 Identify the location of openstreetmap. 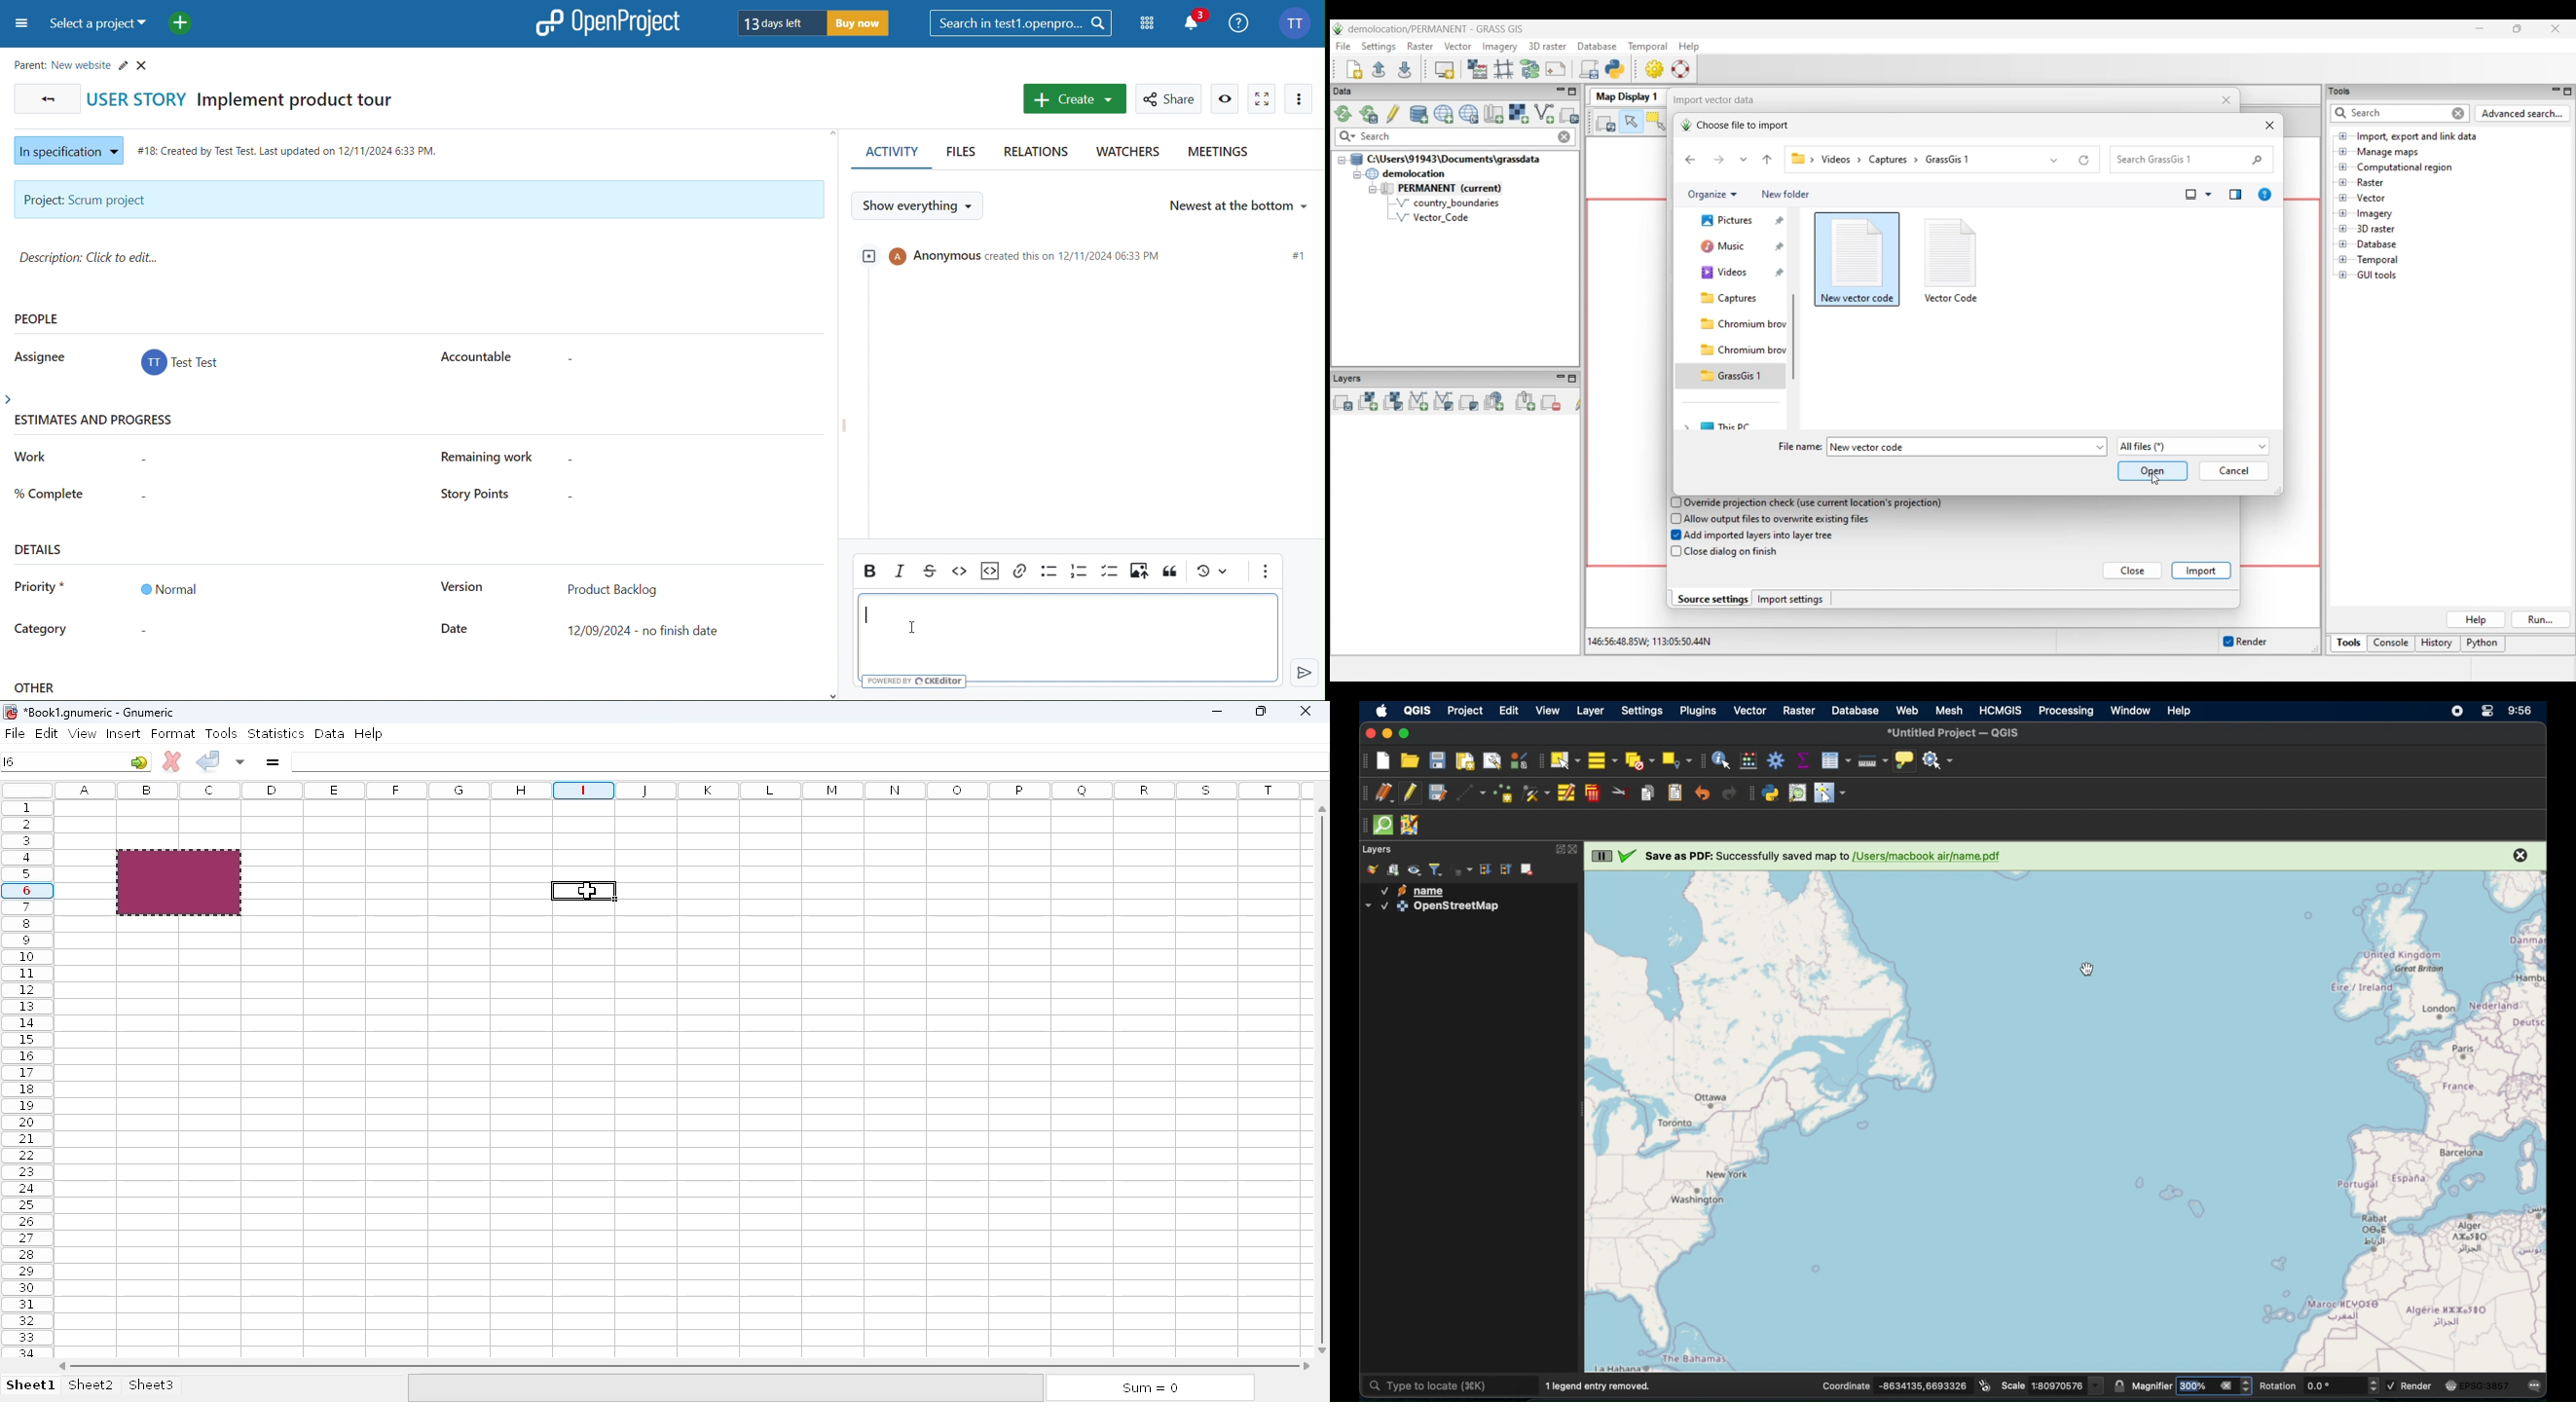
(1432, 908).